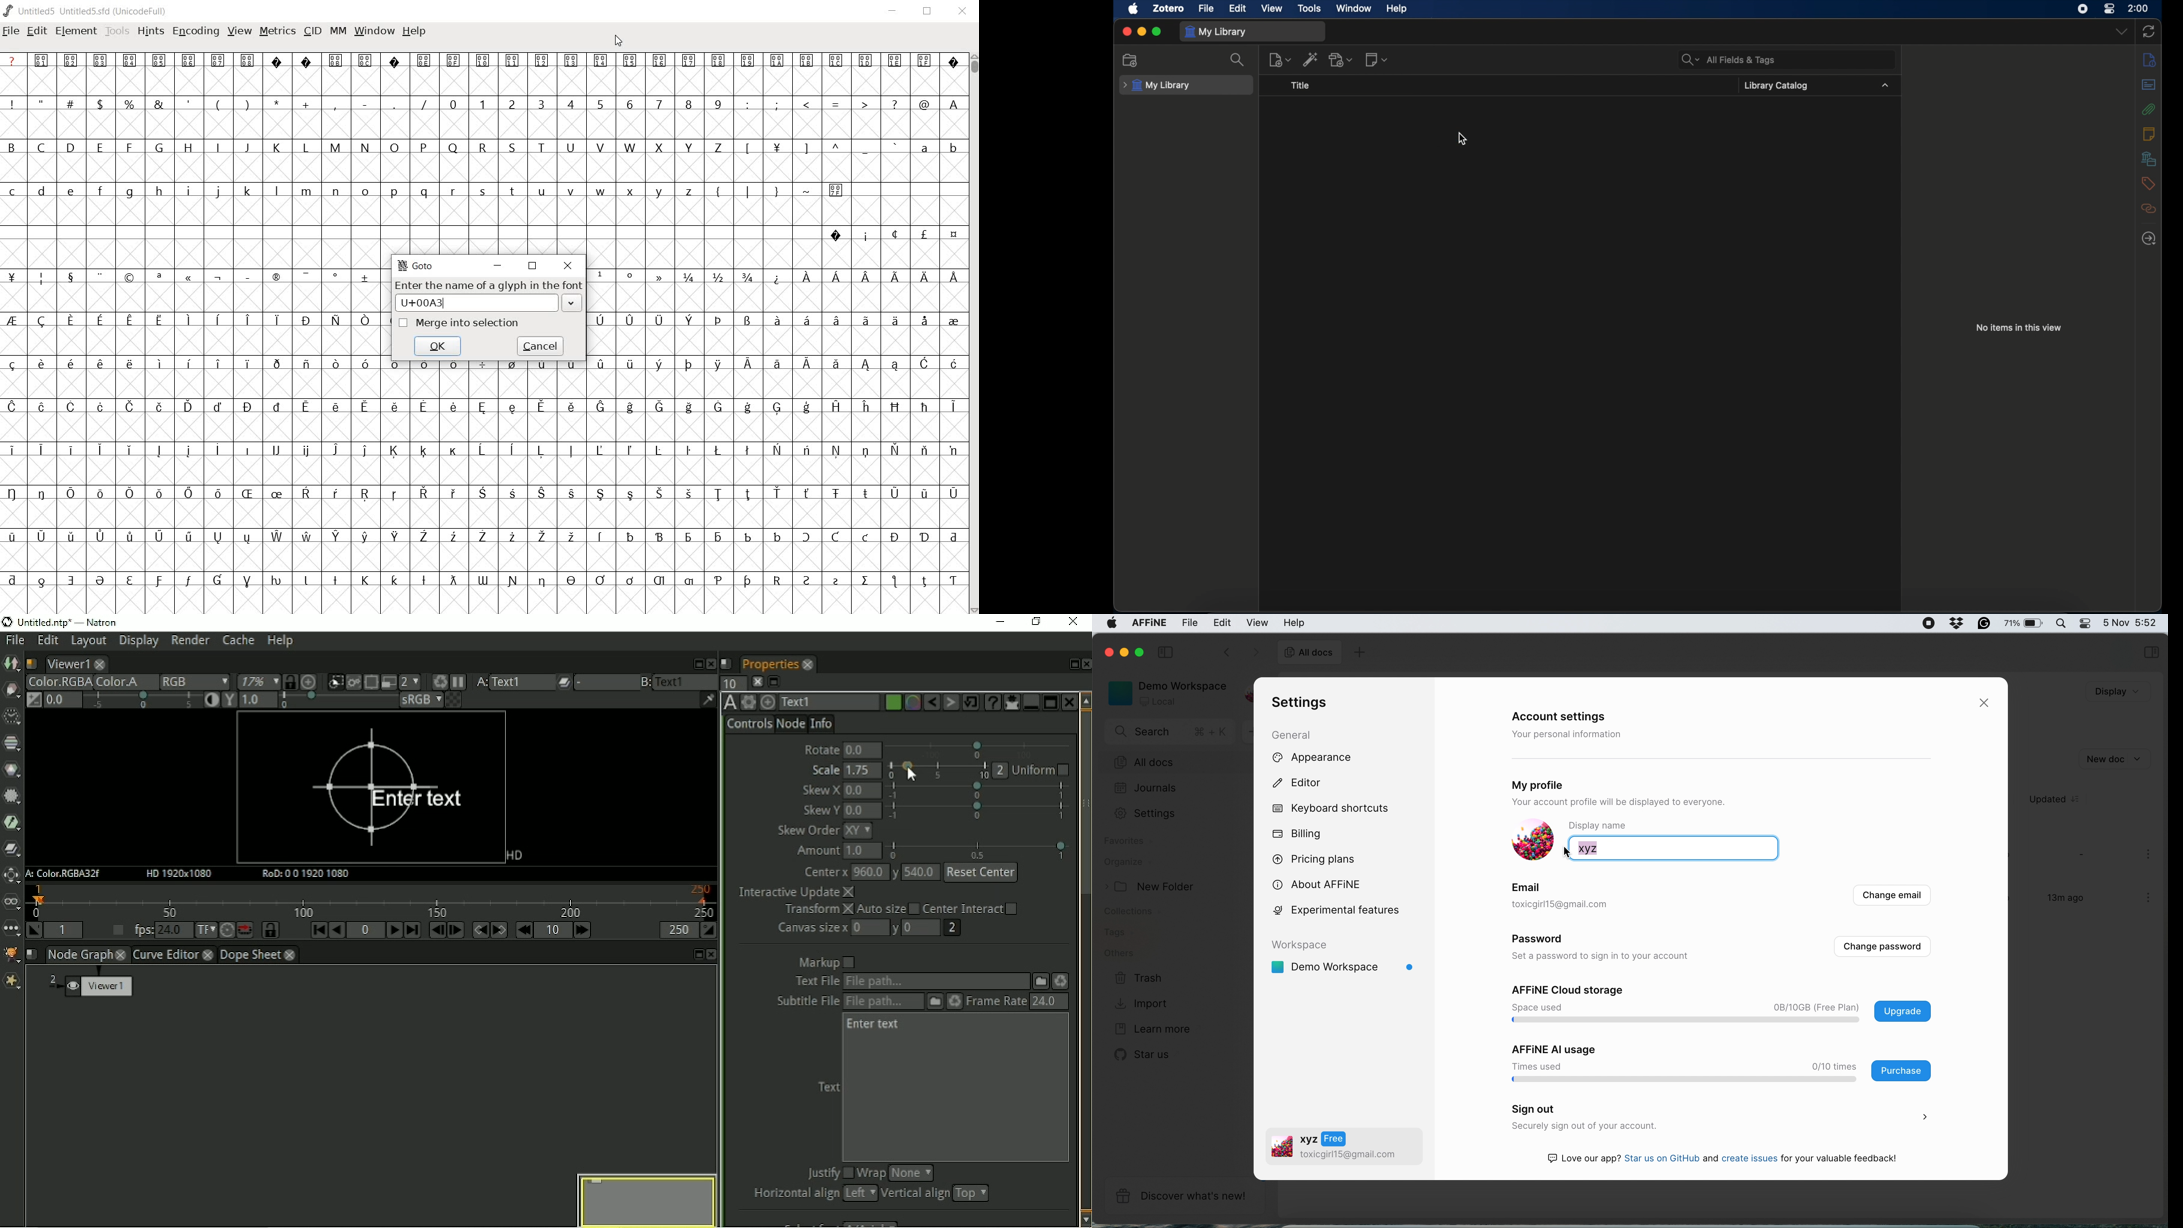 This screenshot has height=1232, width=2184. I want to click on f, so click(100, 193).